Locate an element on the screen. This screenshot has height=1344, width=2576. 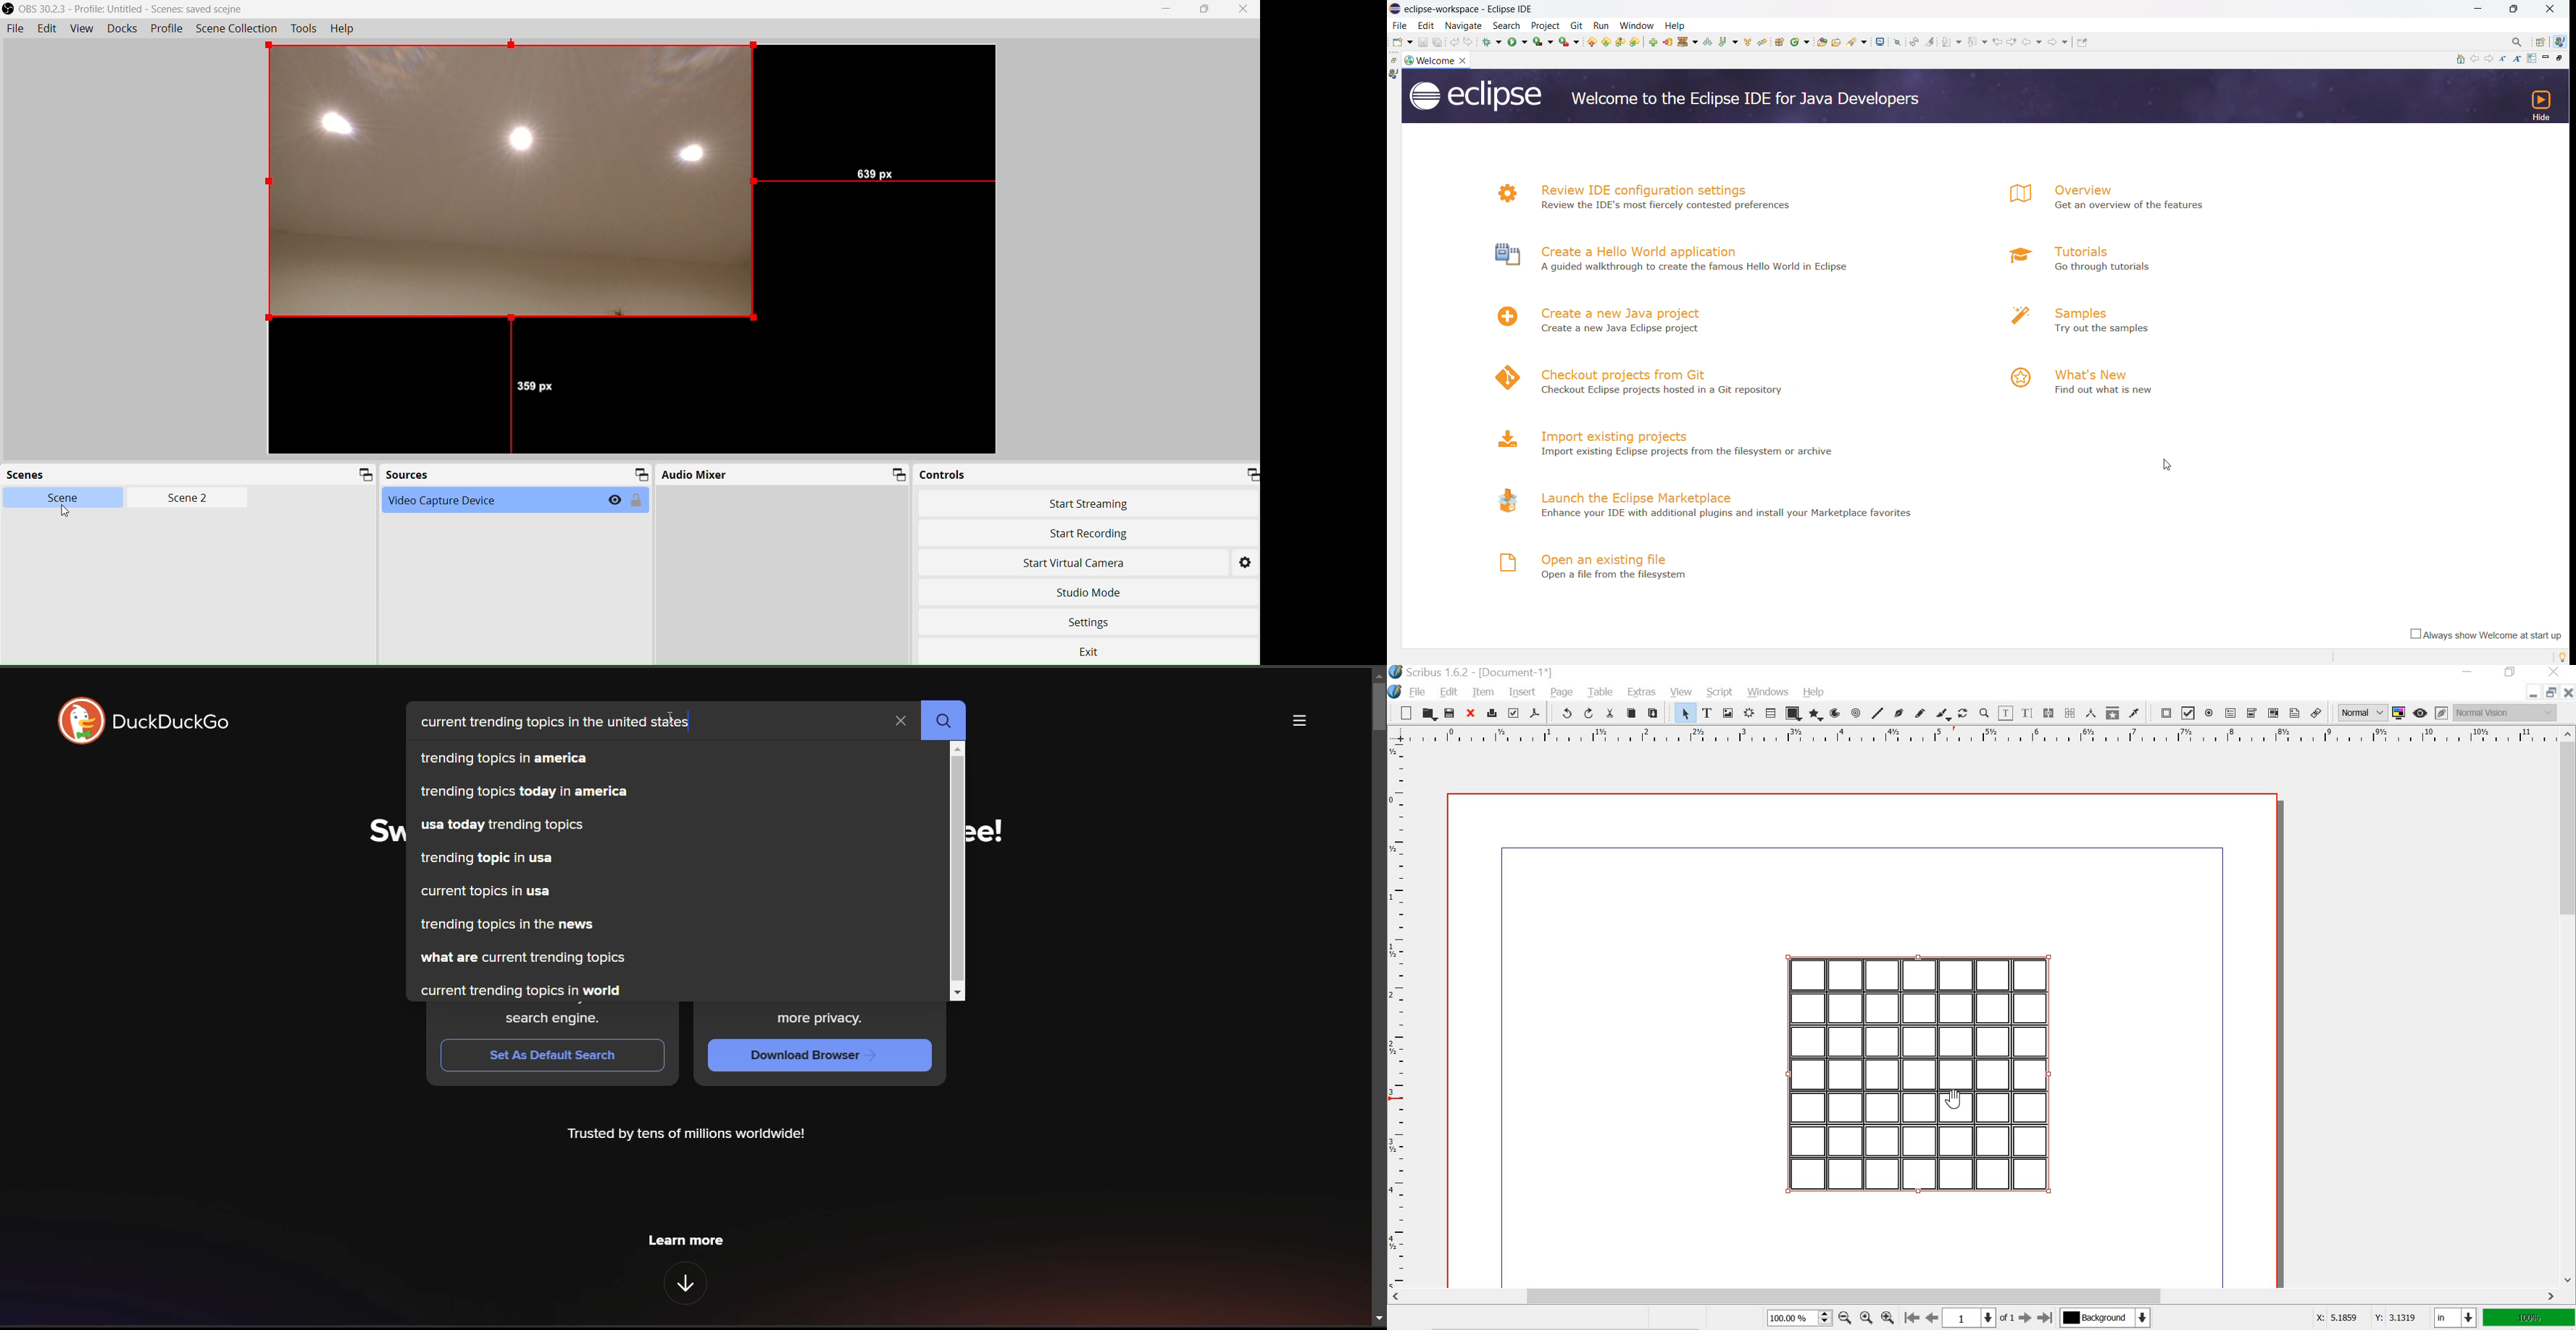
Scenes is located at coordinates (190, 474).